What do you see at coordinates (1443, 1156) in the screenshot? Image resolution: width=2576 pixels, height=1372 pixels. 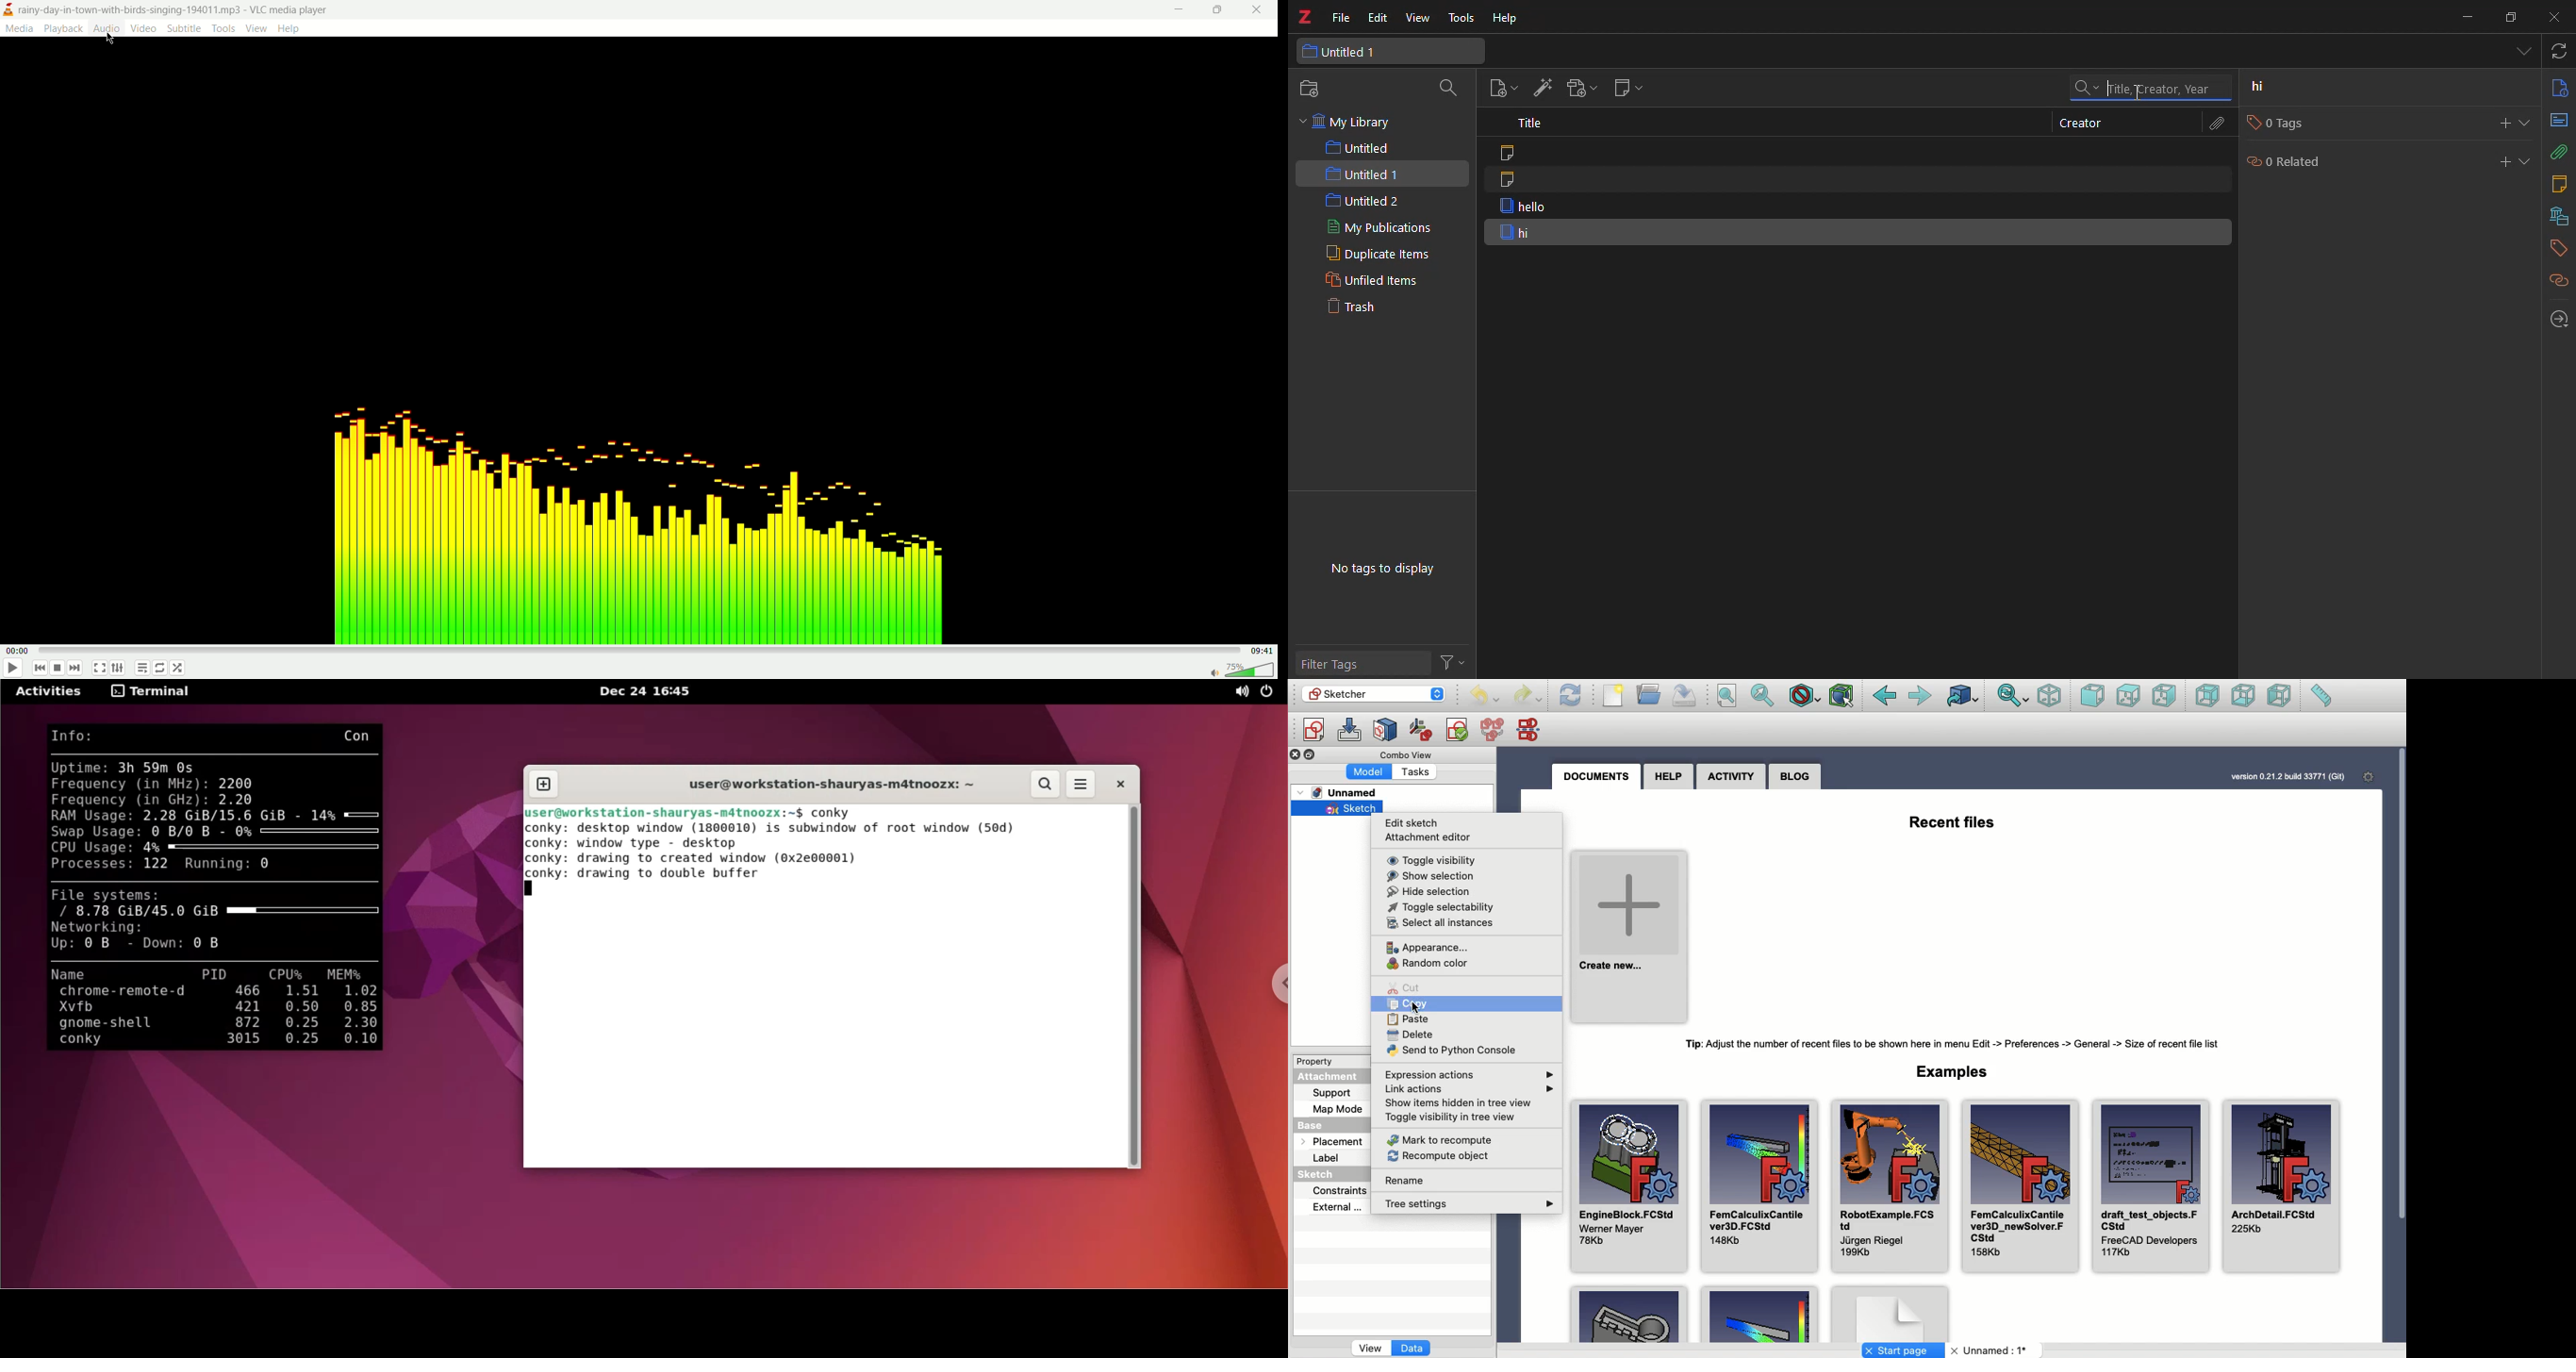 I see `Recompute object` at bounding box center [1443, 1156].